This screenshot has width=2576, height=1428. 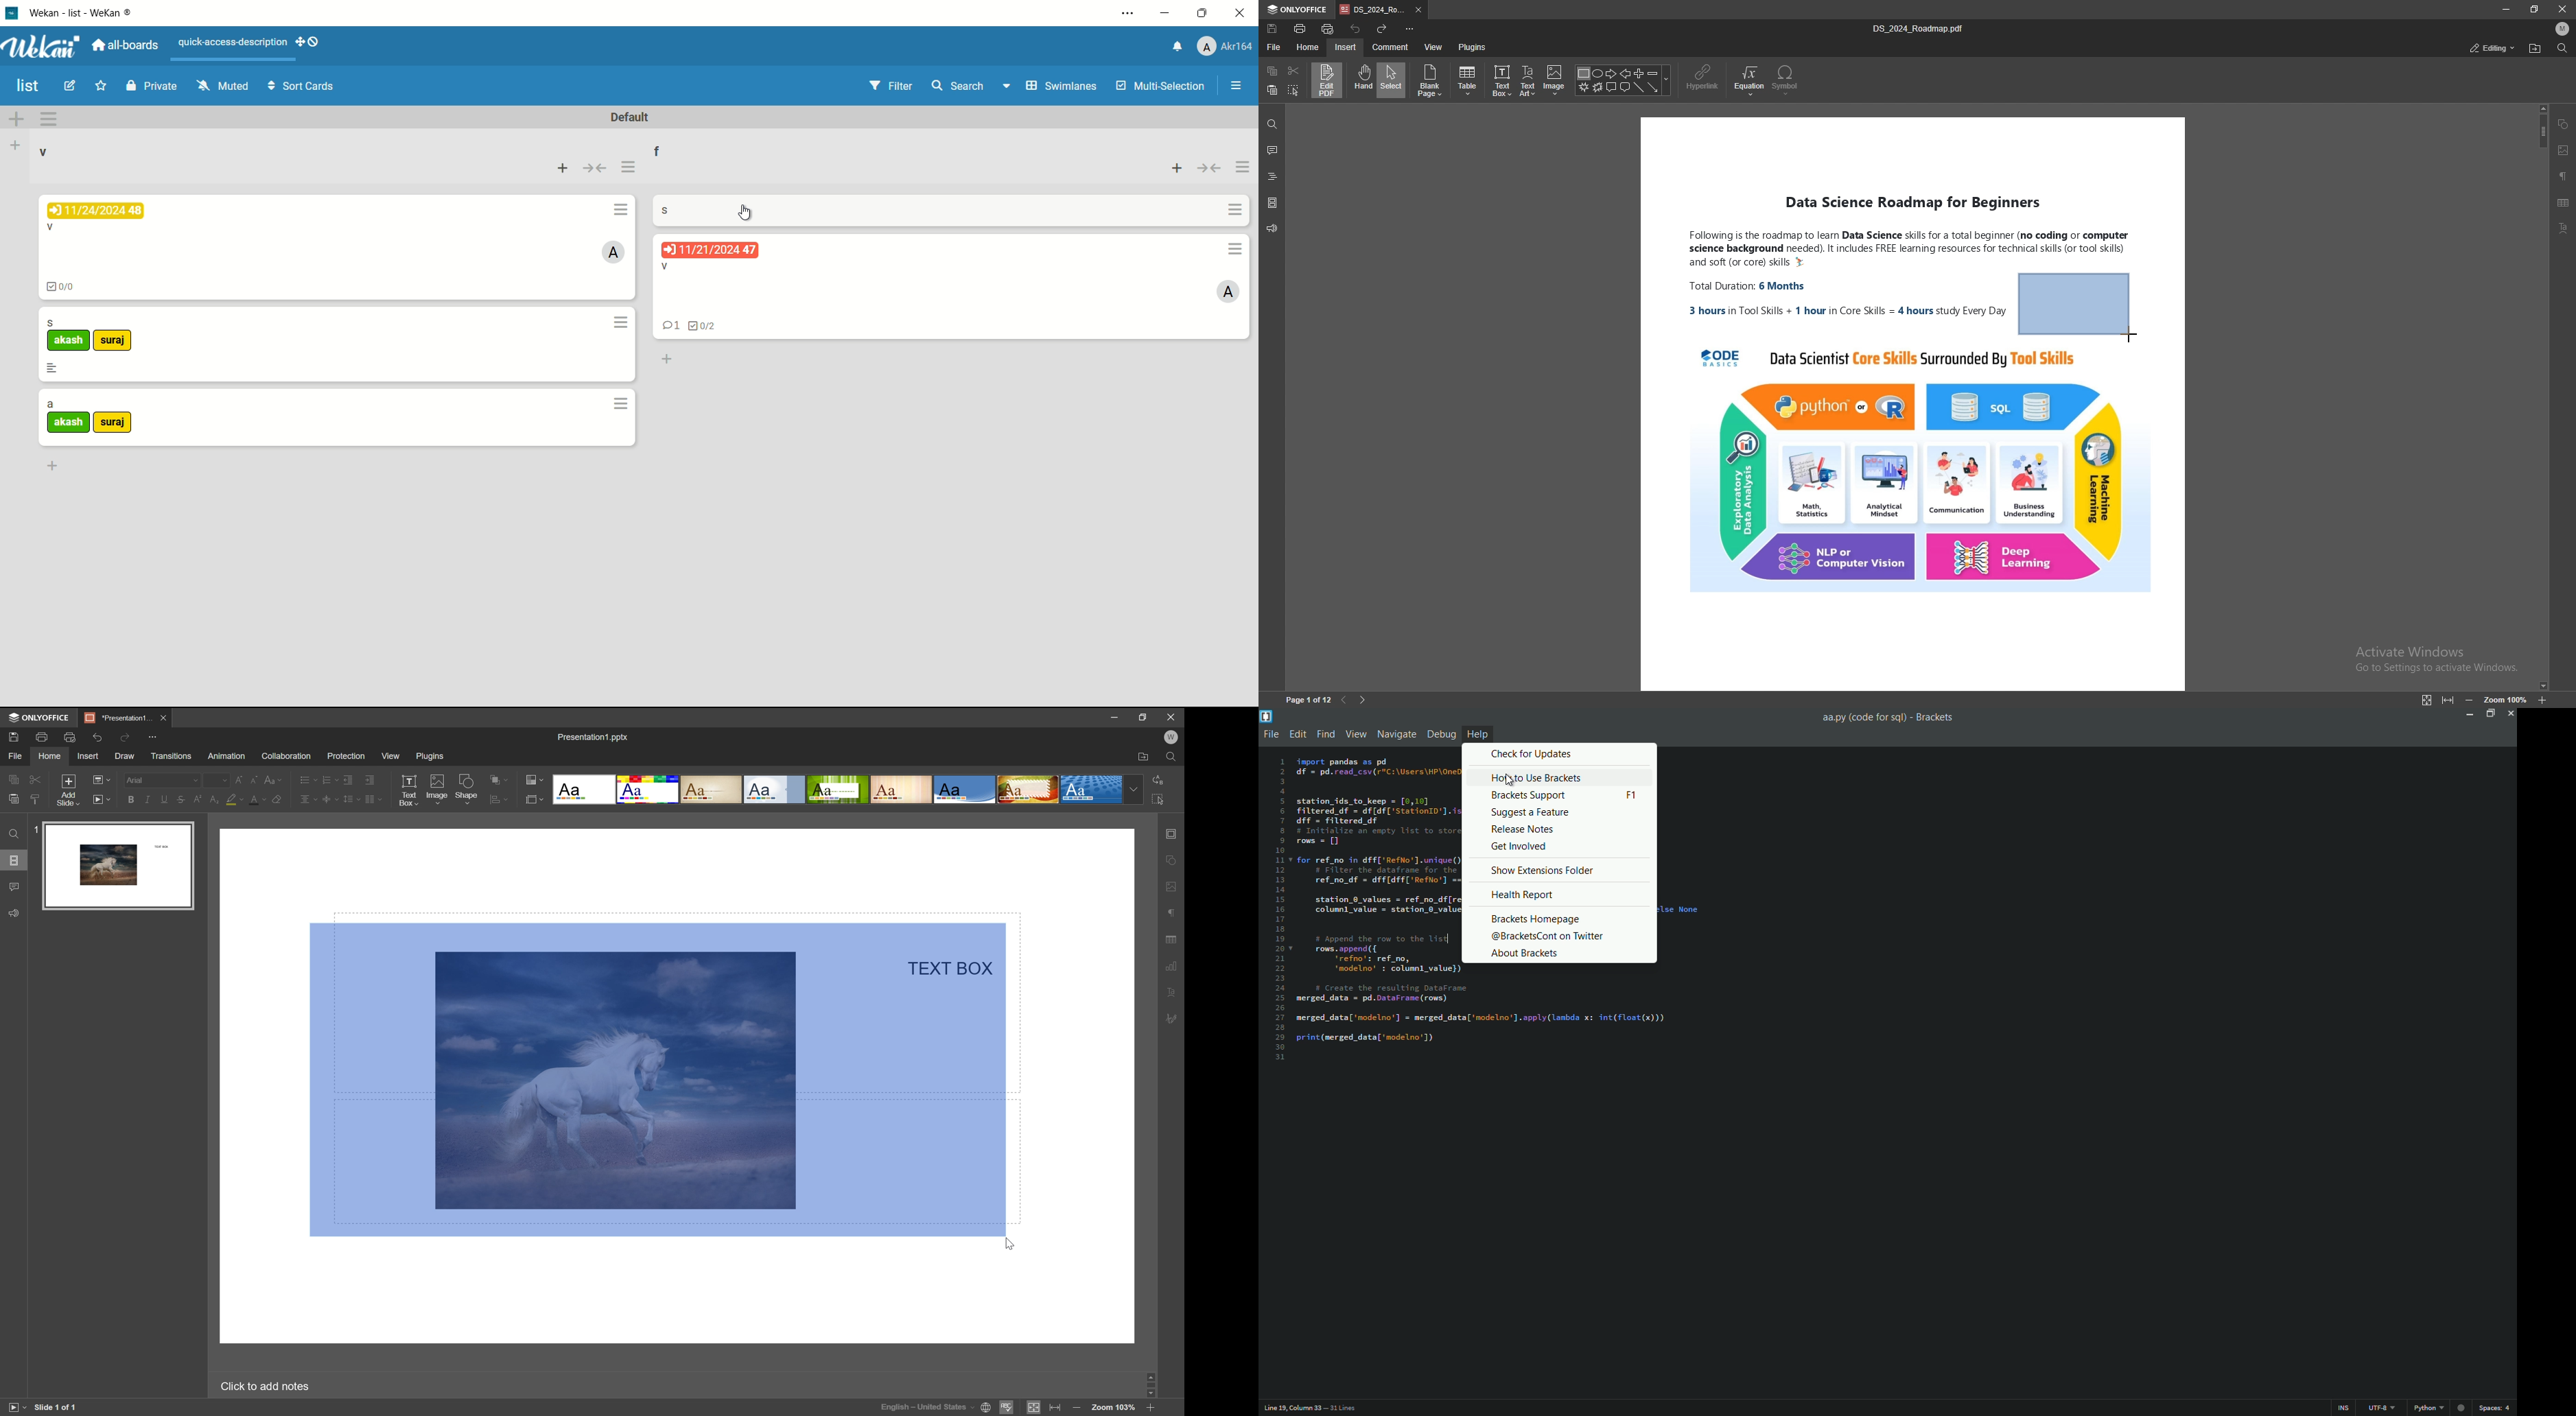 What do you see at coordinates (2482, 47) in the screenshot?
I see `commenting` at bounding box center [2482, 47].